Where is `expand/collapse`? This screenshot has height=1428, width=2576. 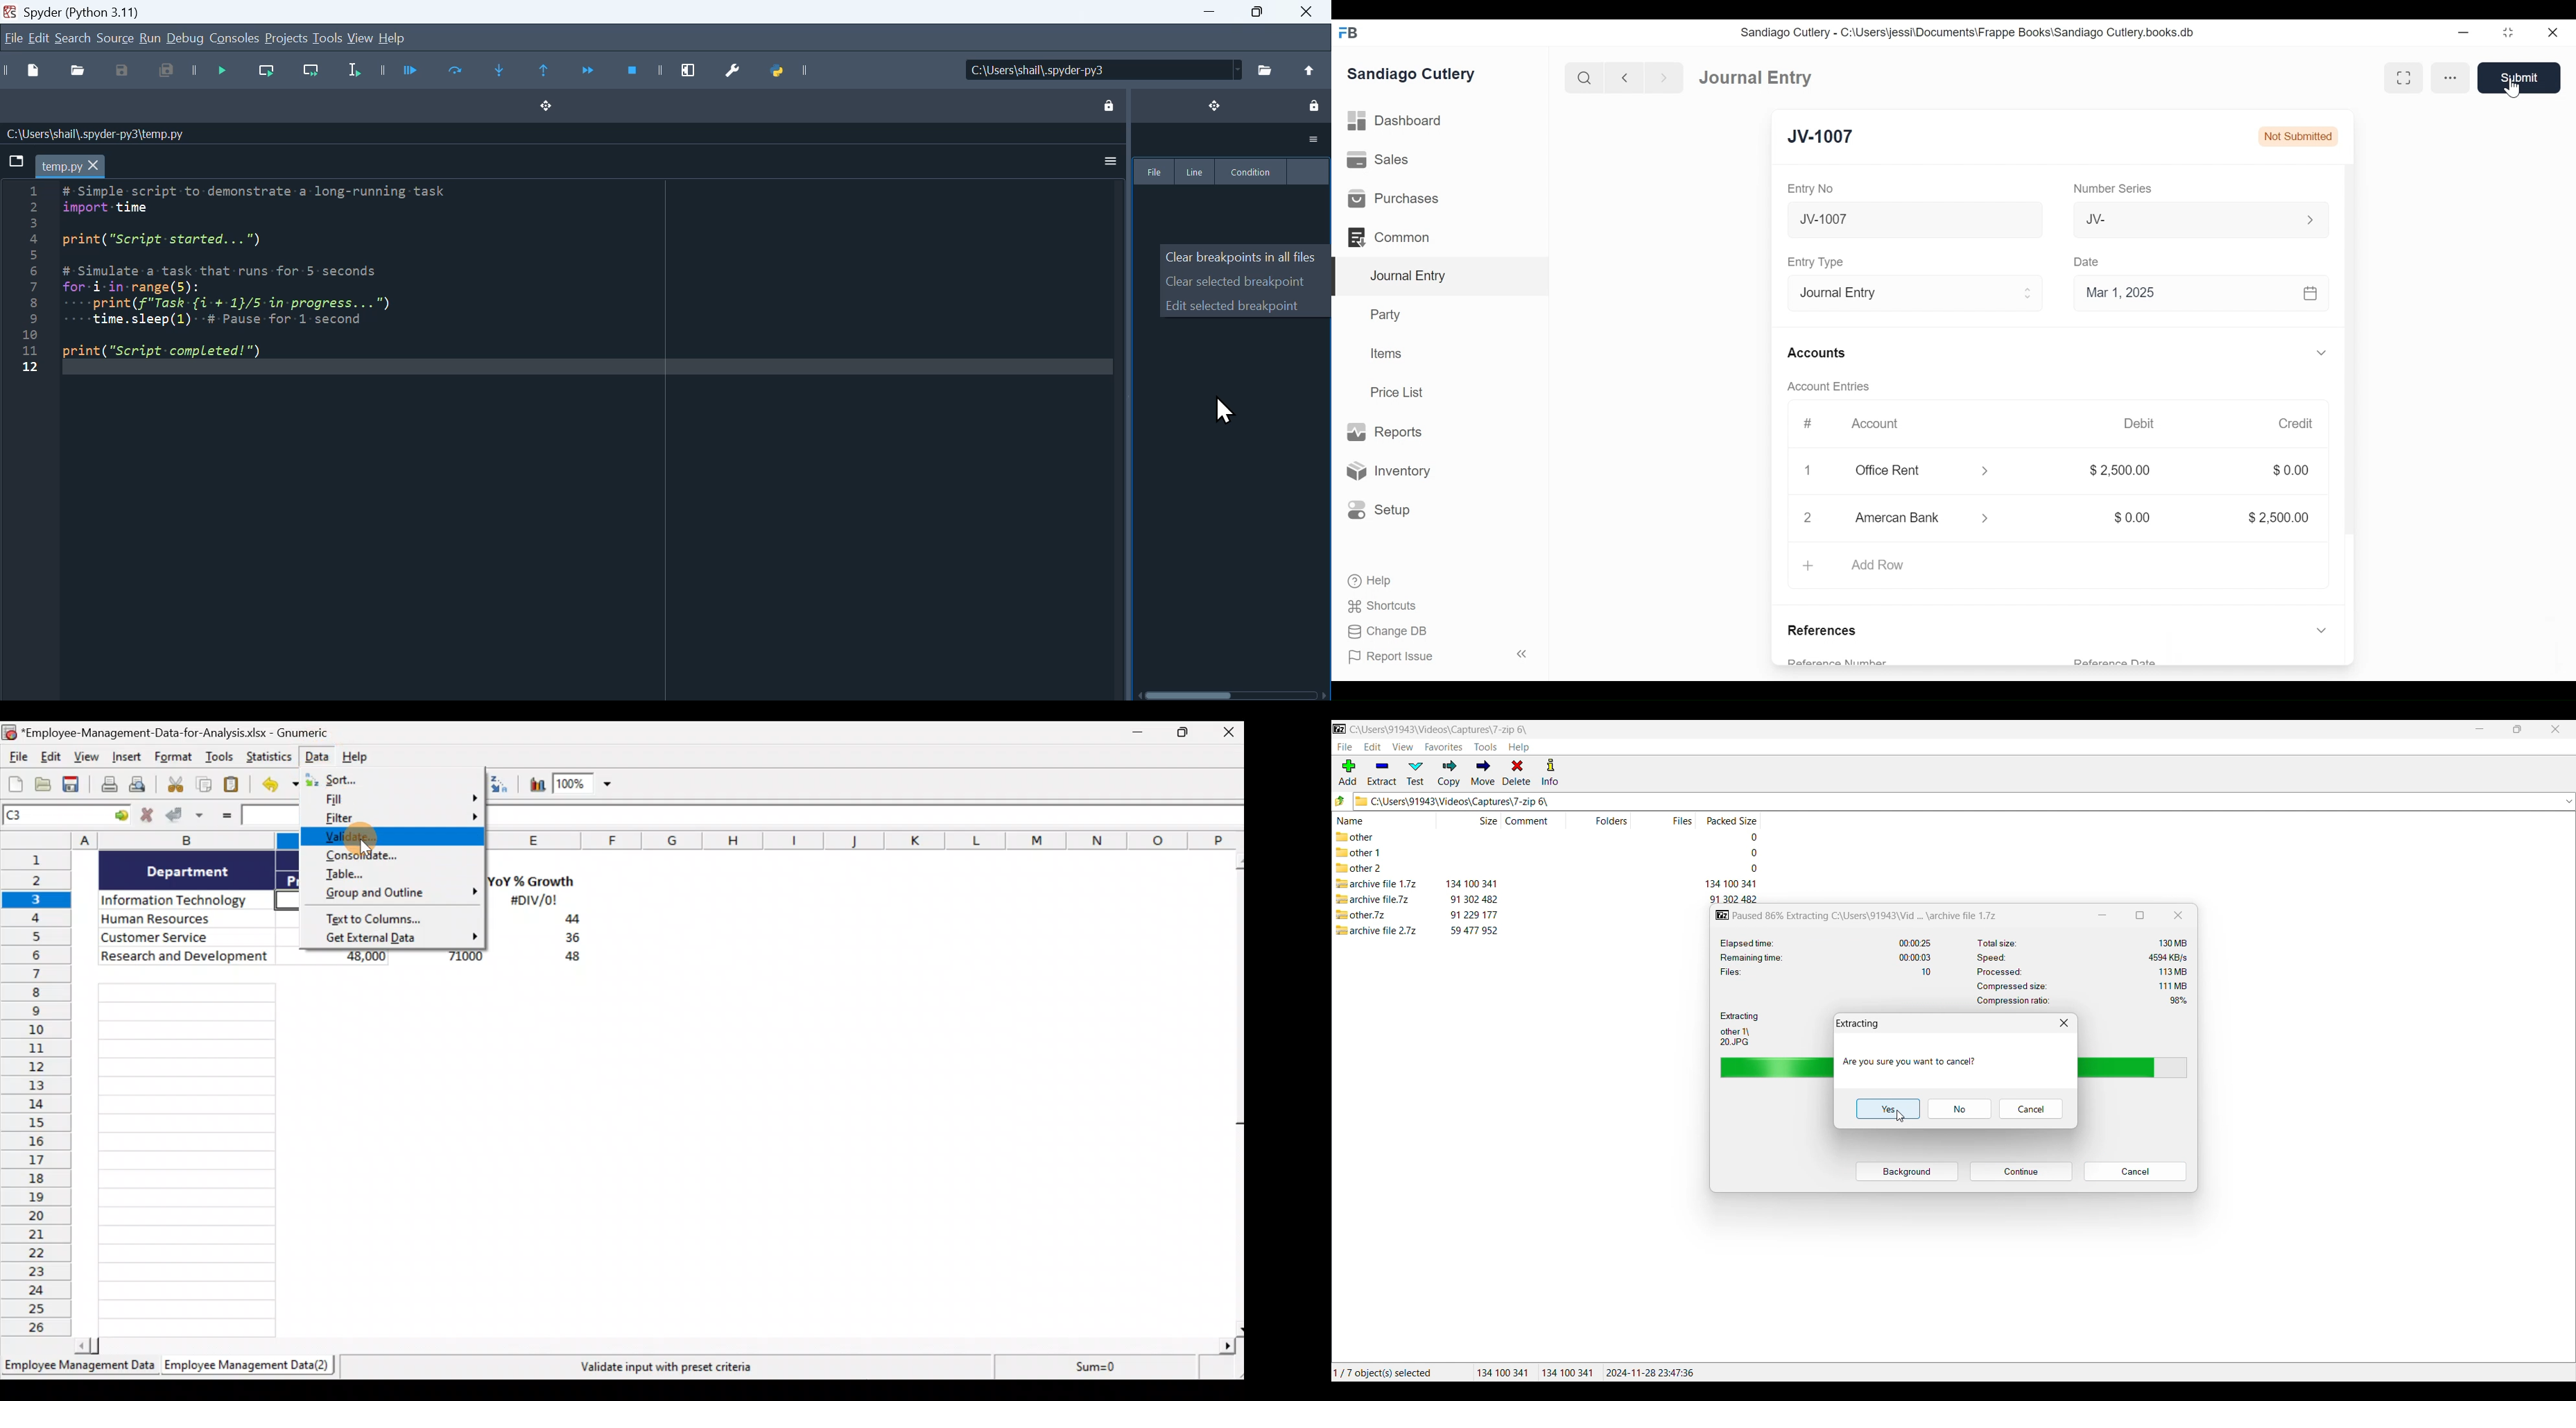
expand/collapse is located at coordinates (2318, 629).